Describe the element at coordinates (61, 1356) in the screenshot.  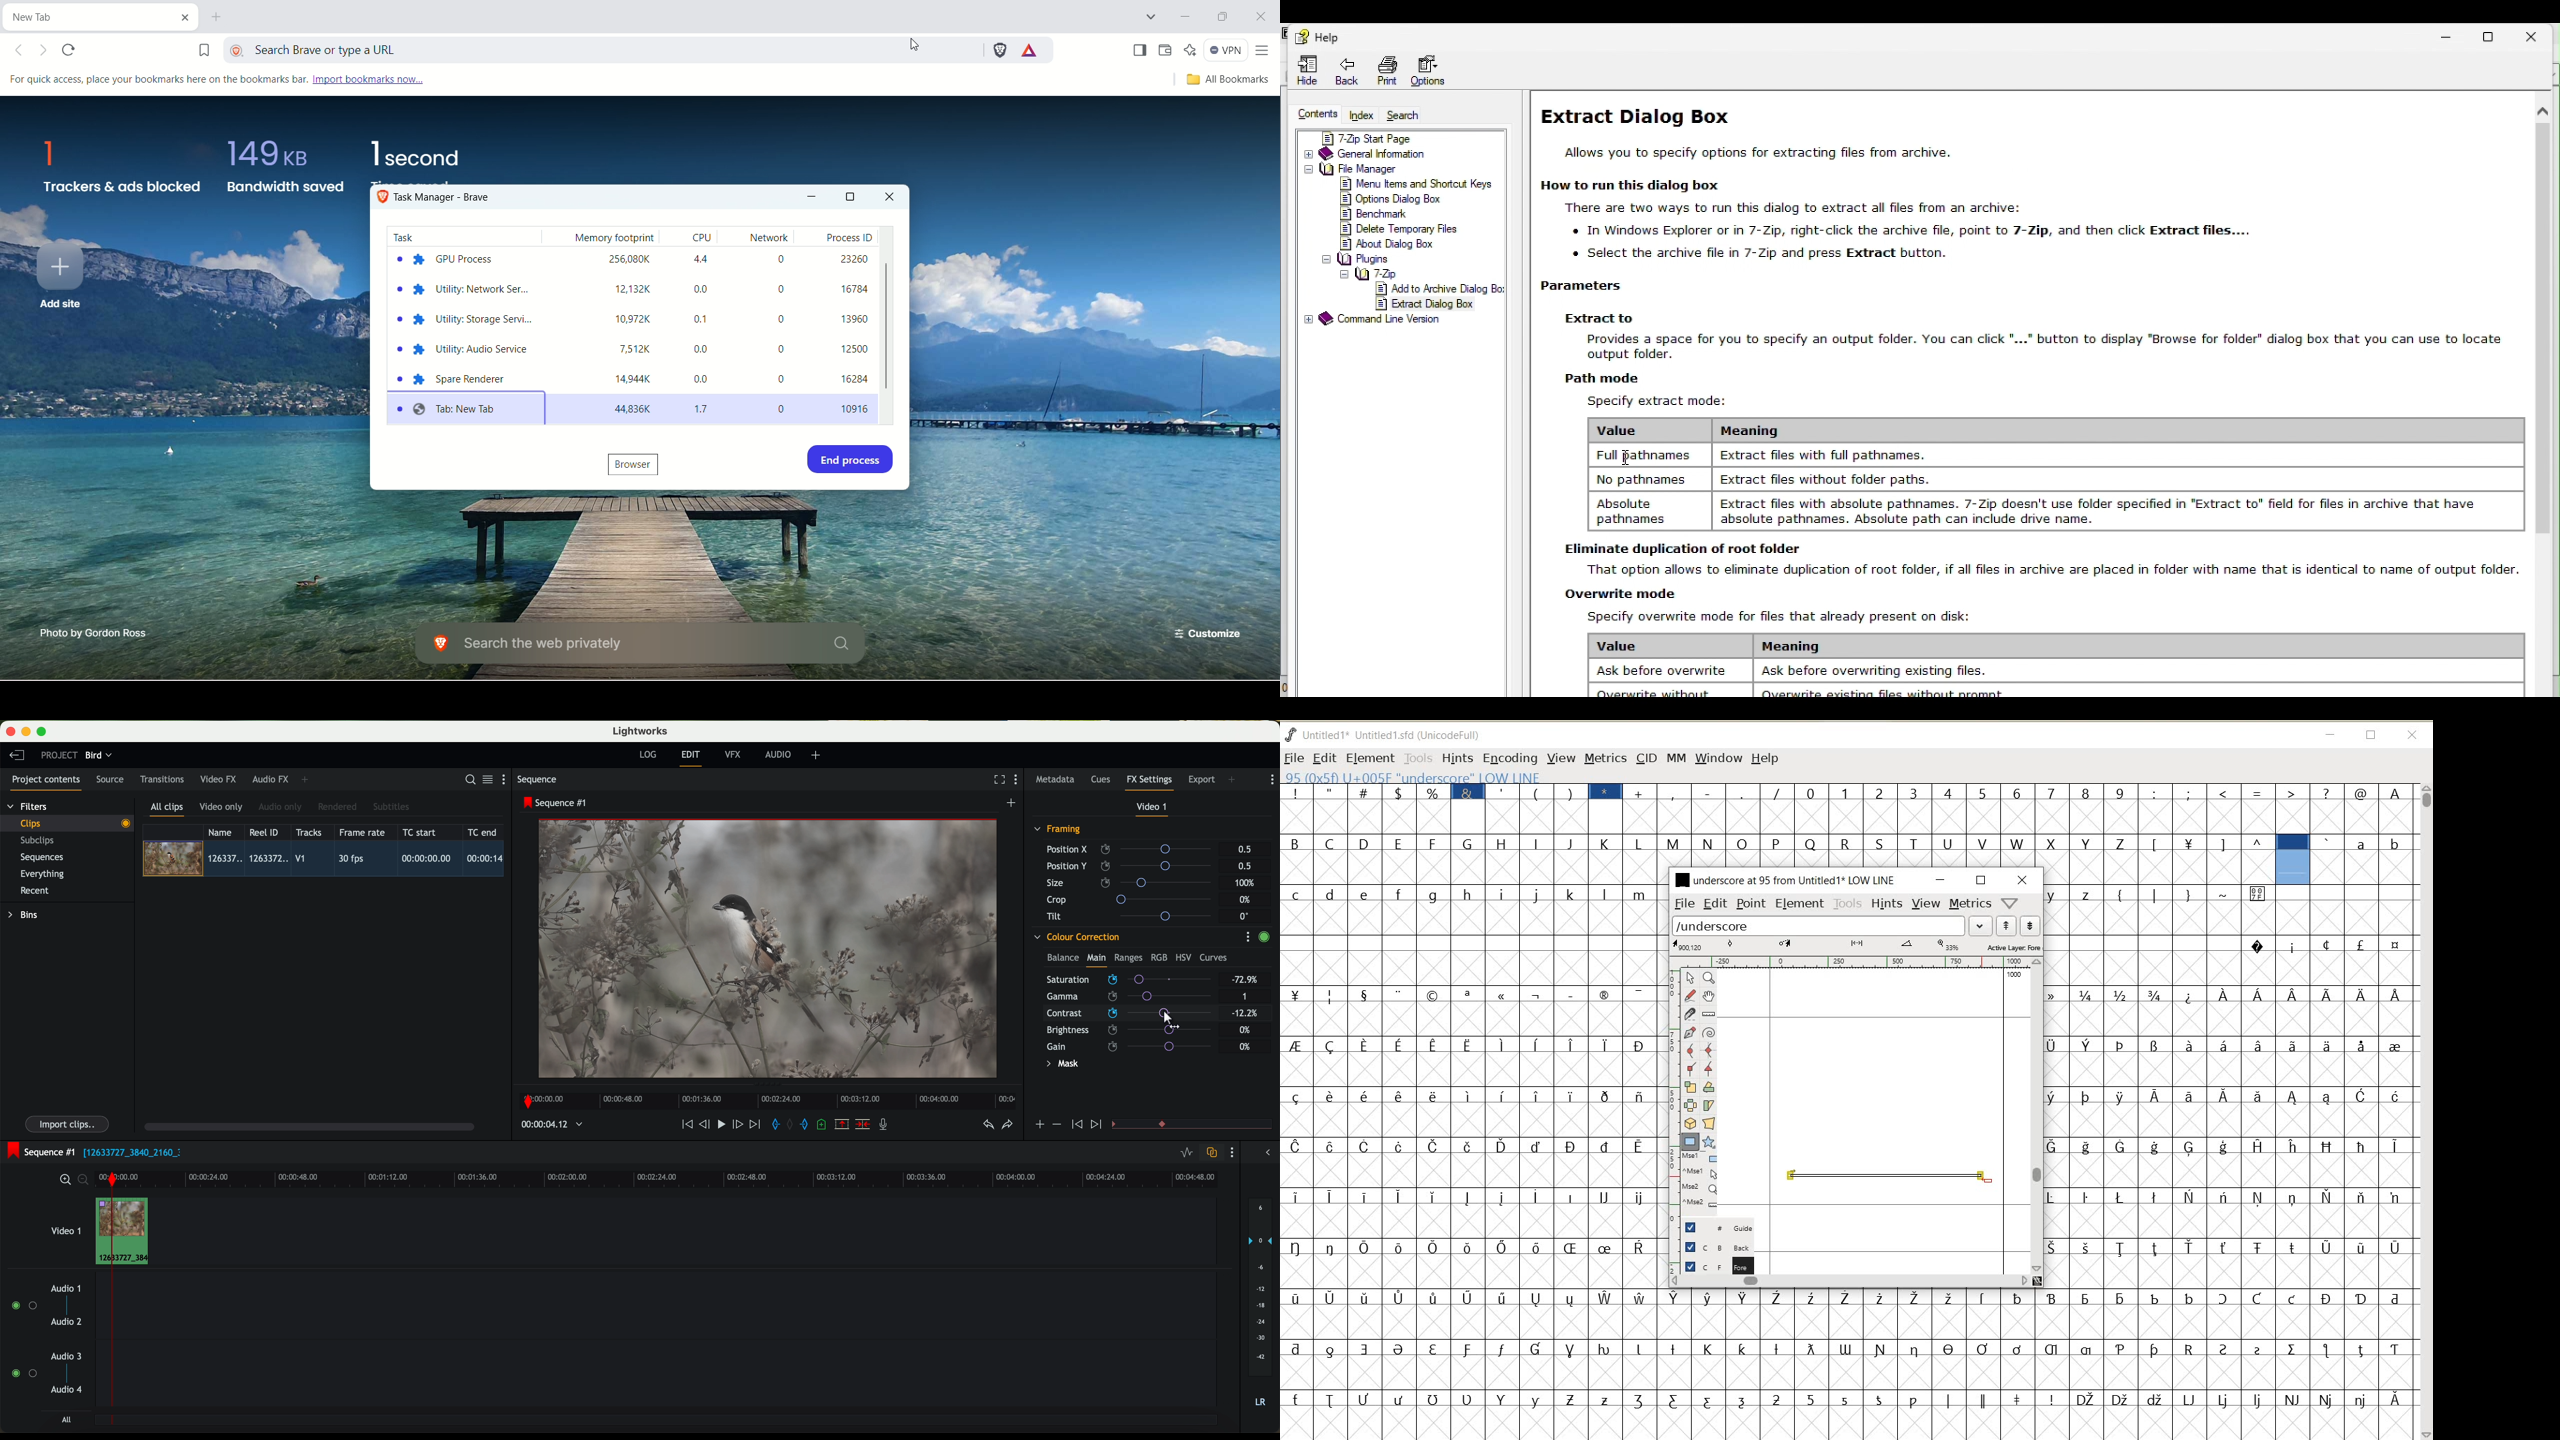
I see `audio 3` at that location.